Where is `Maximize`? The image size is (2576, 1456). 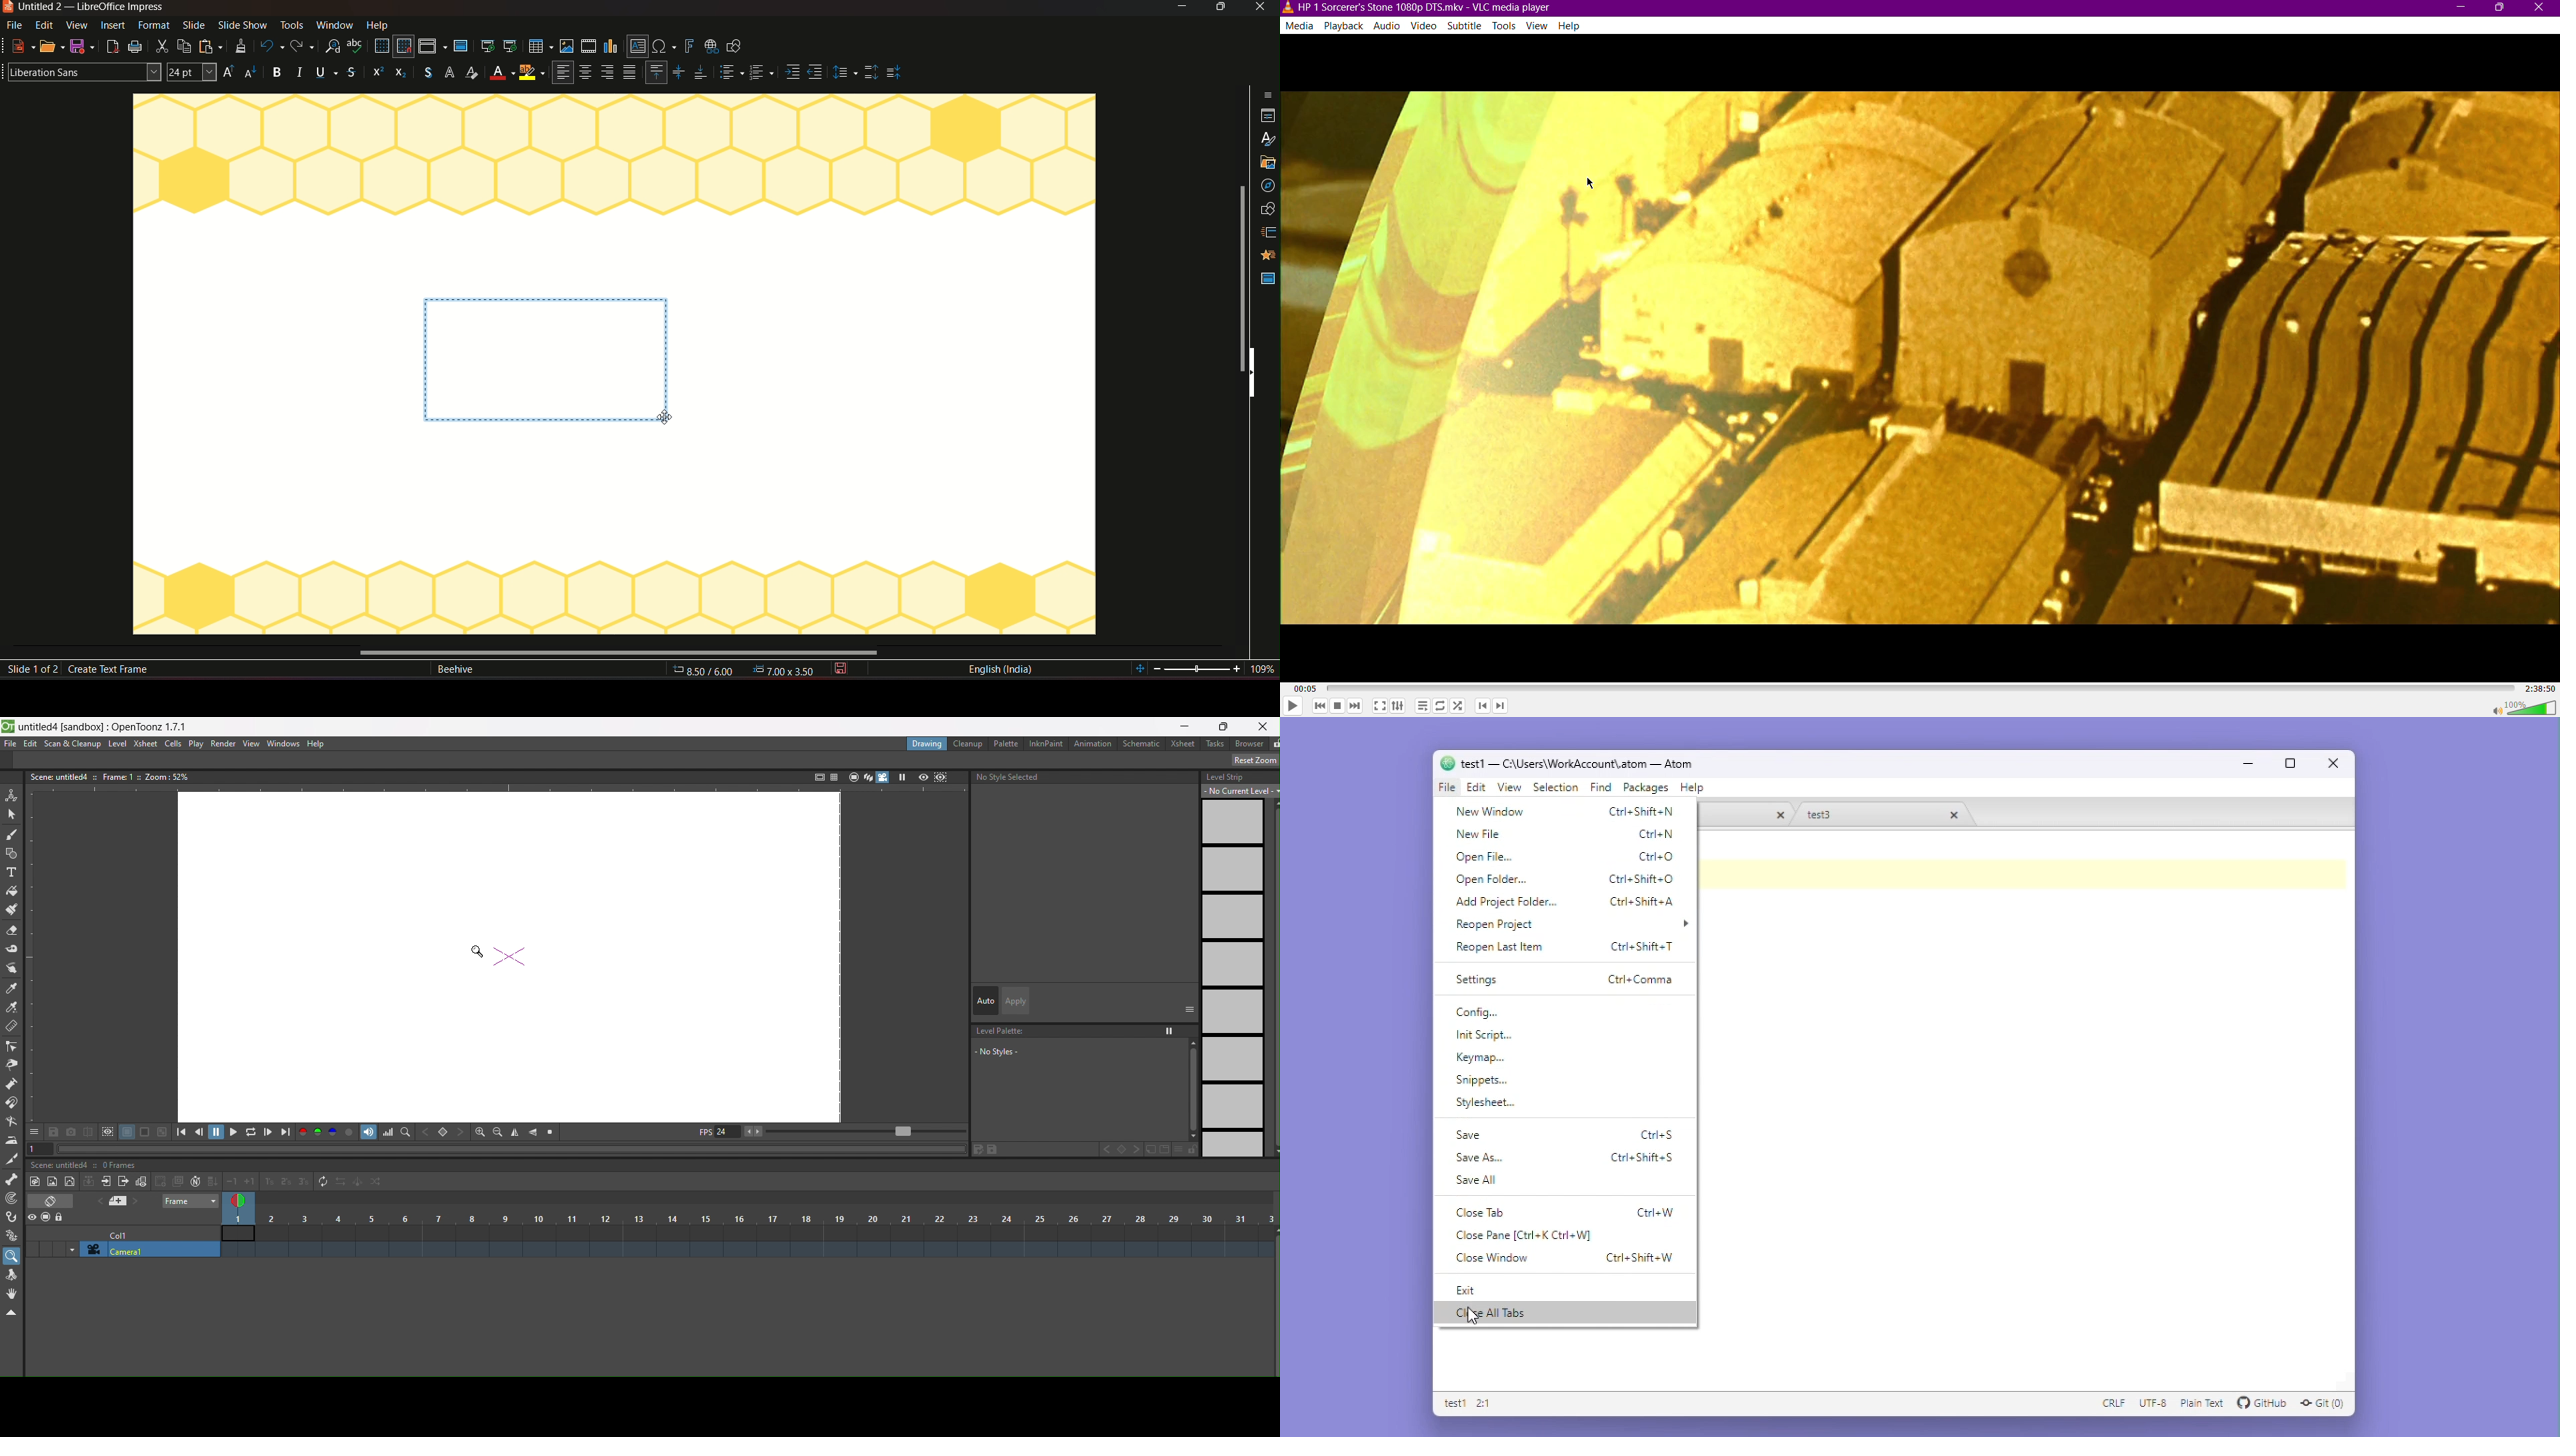 Maximize is located at coordinates (2289, 765).